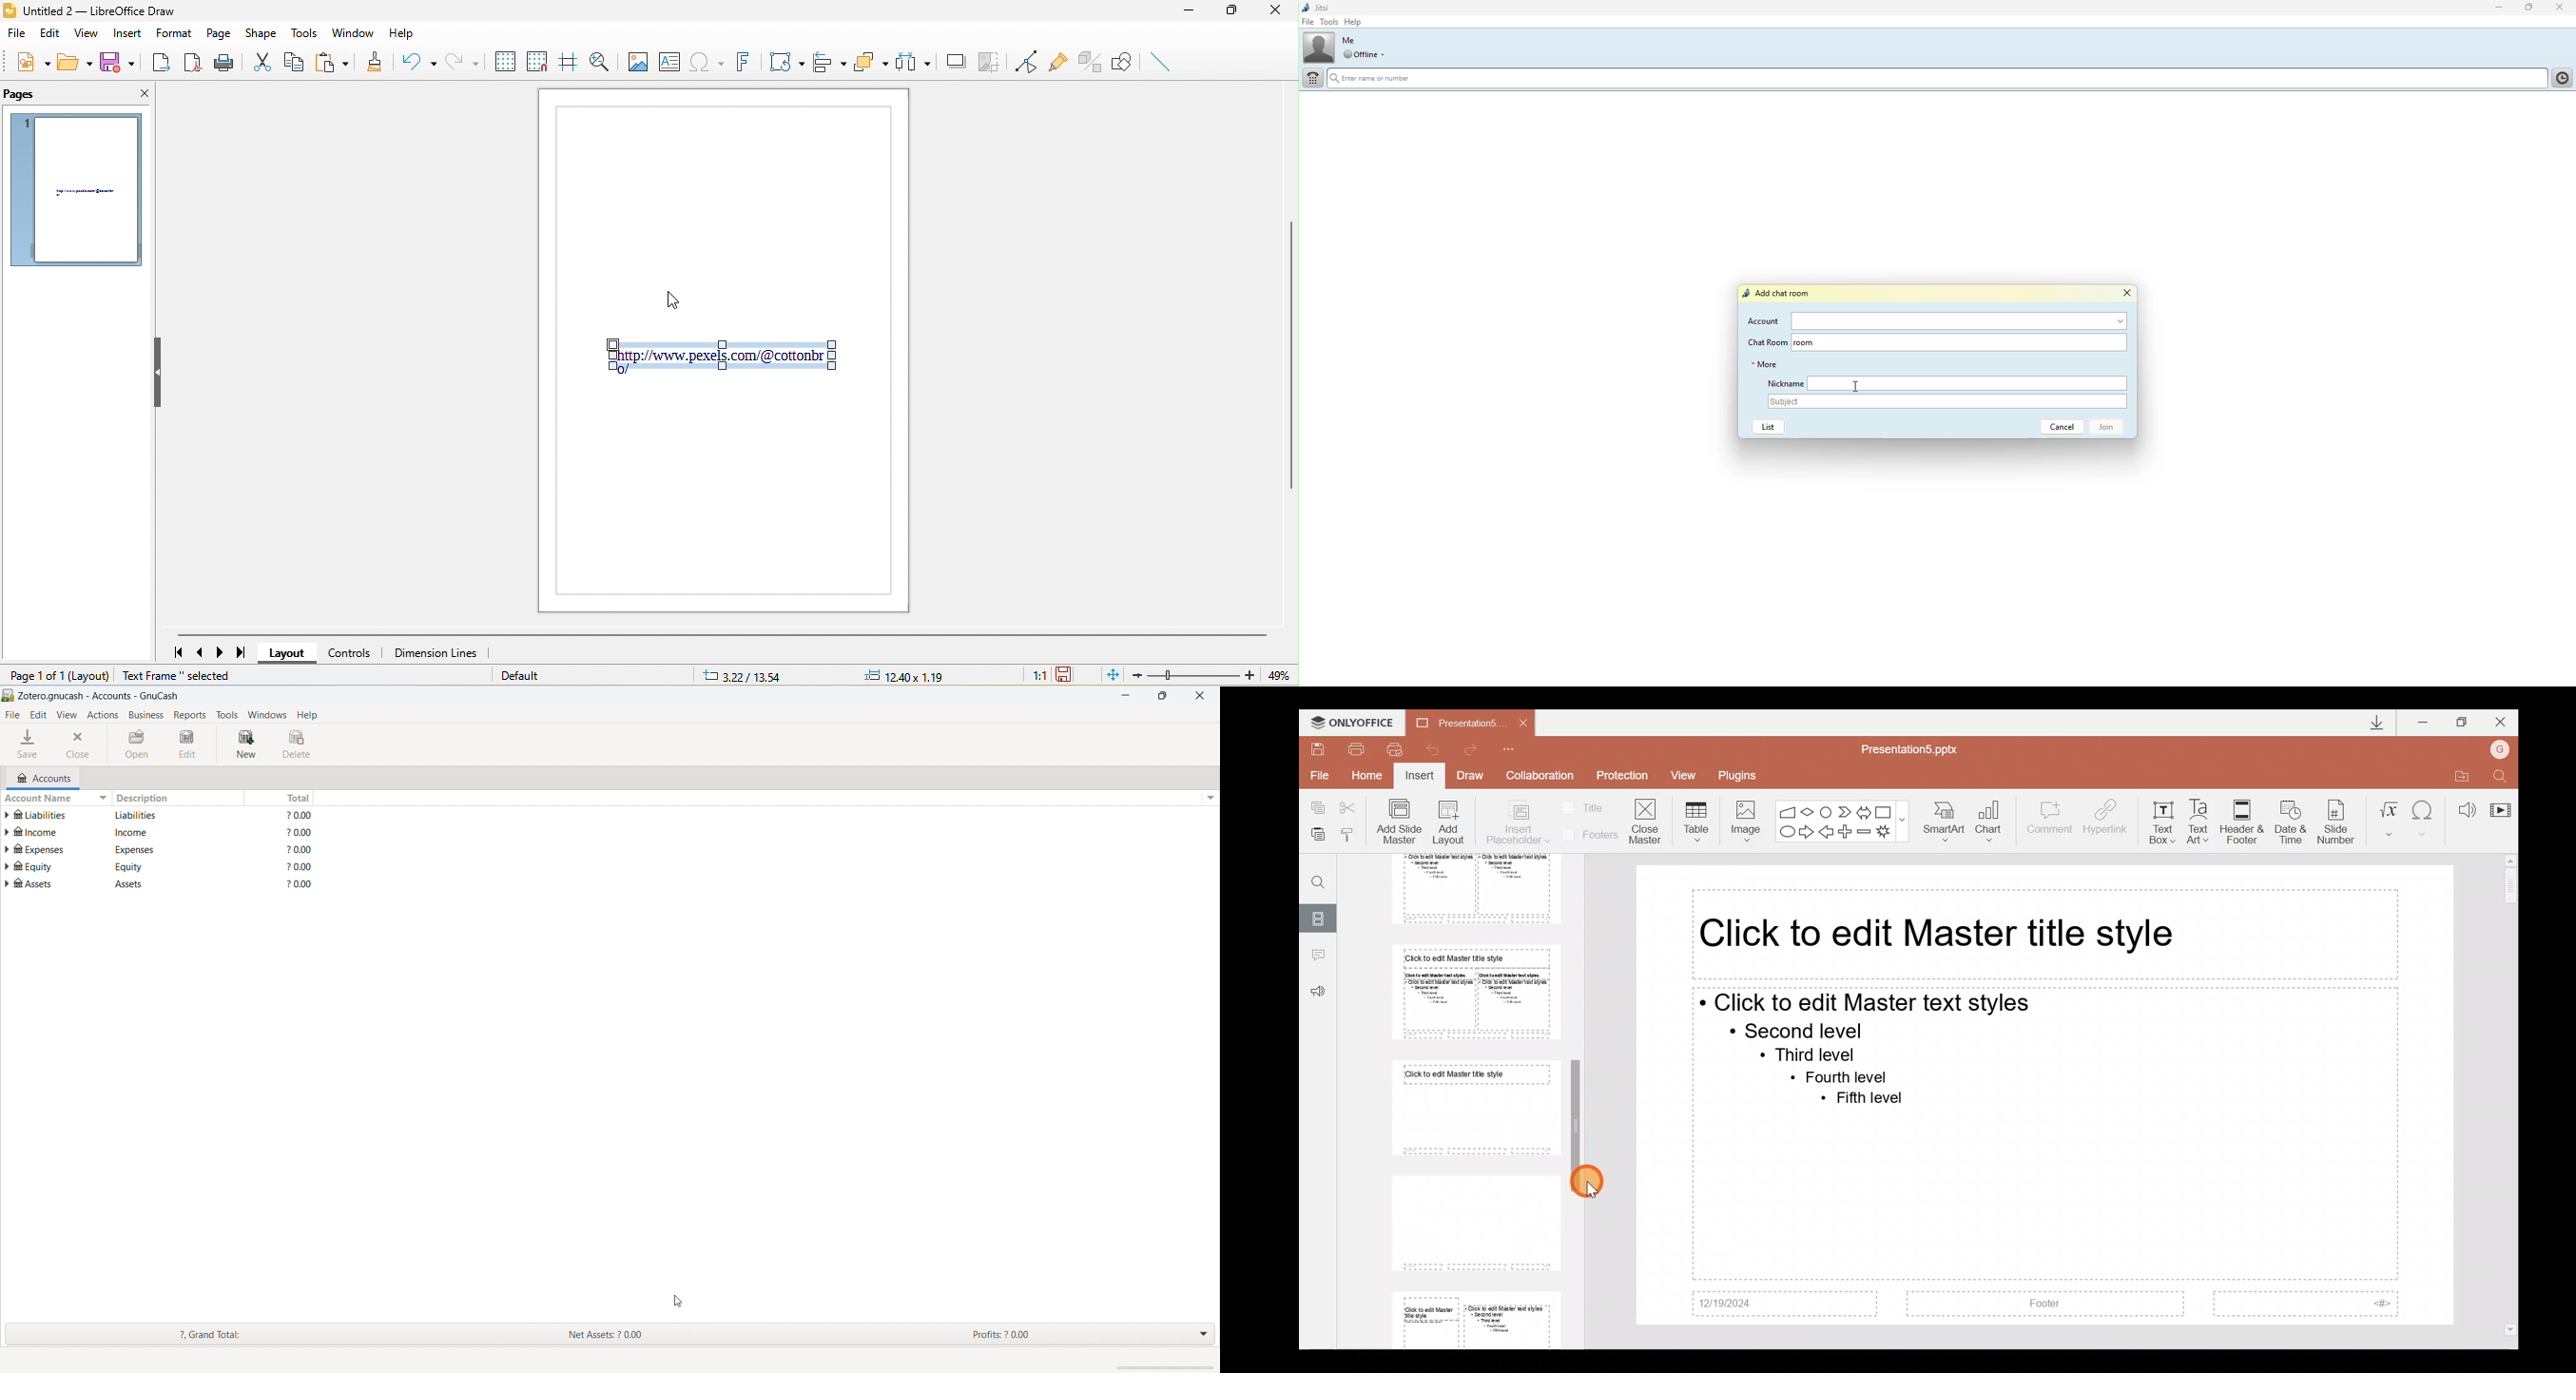 The width and height of the screenshot is (2576, 1400). Describe the element at coordinates (225, 62) in the screenshot. I see `print` at that location.